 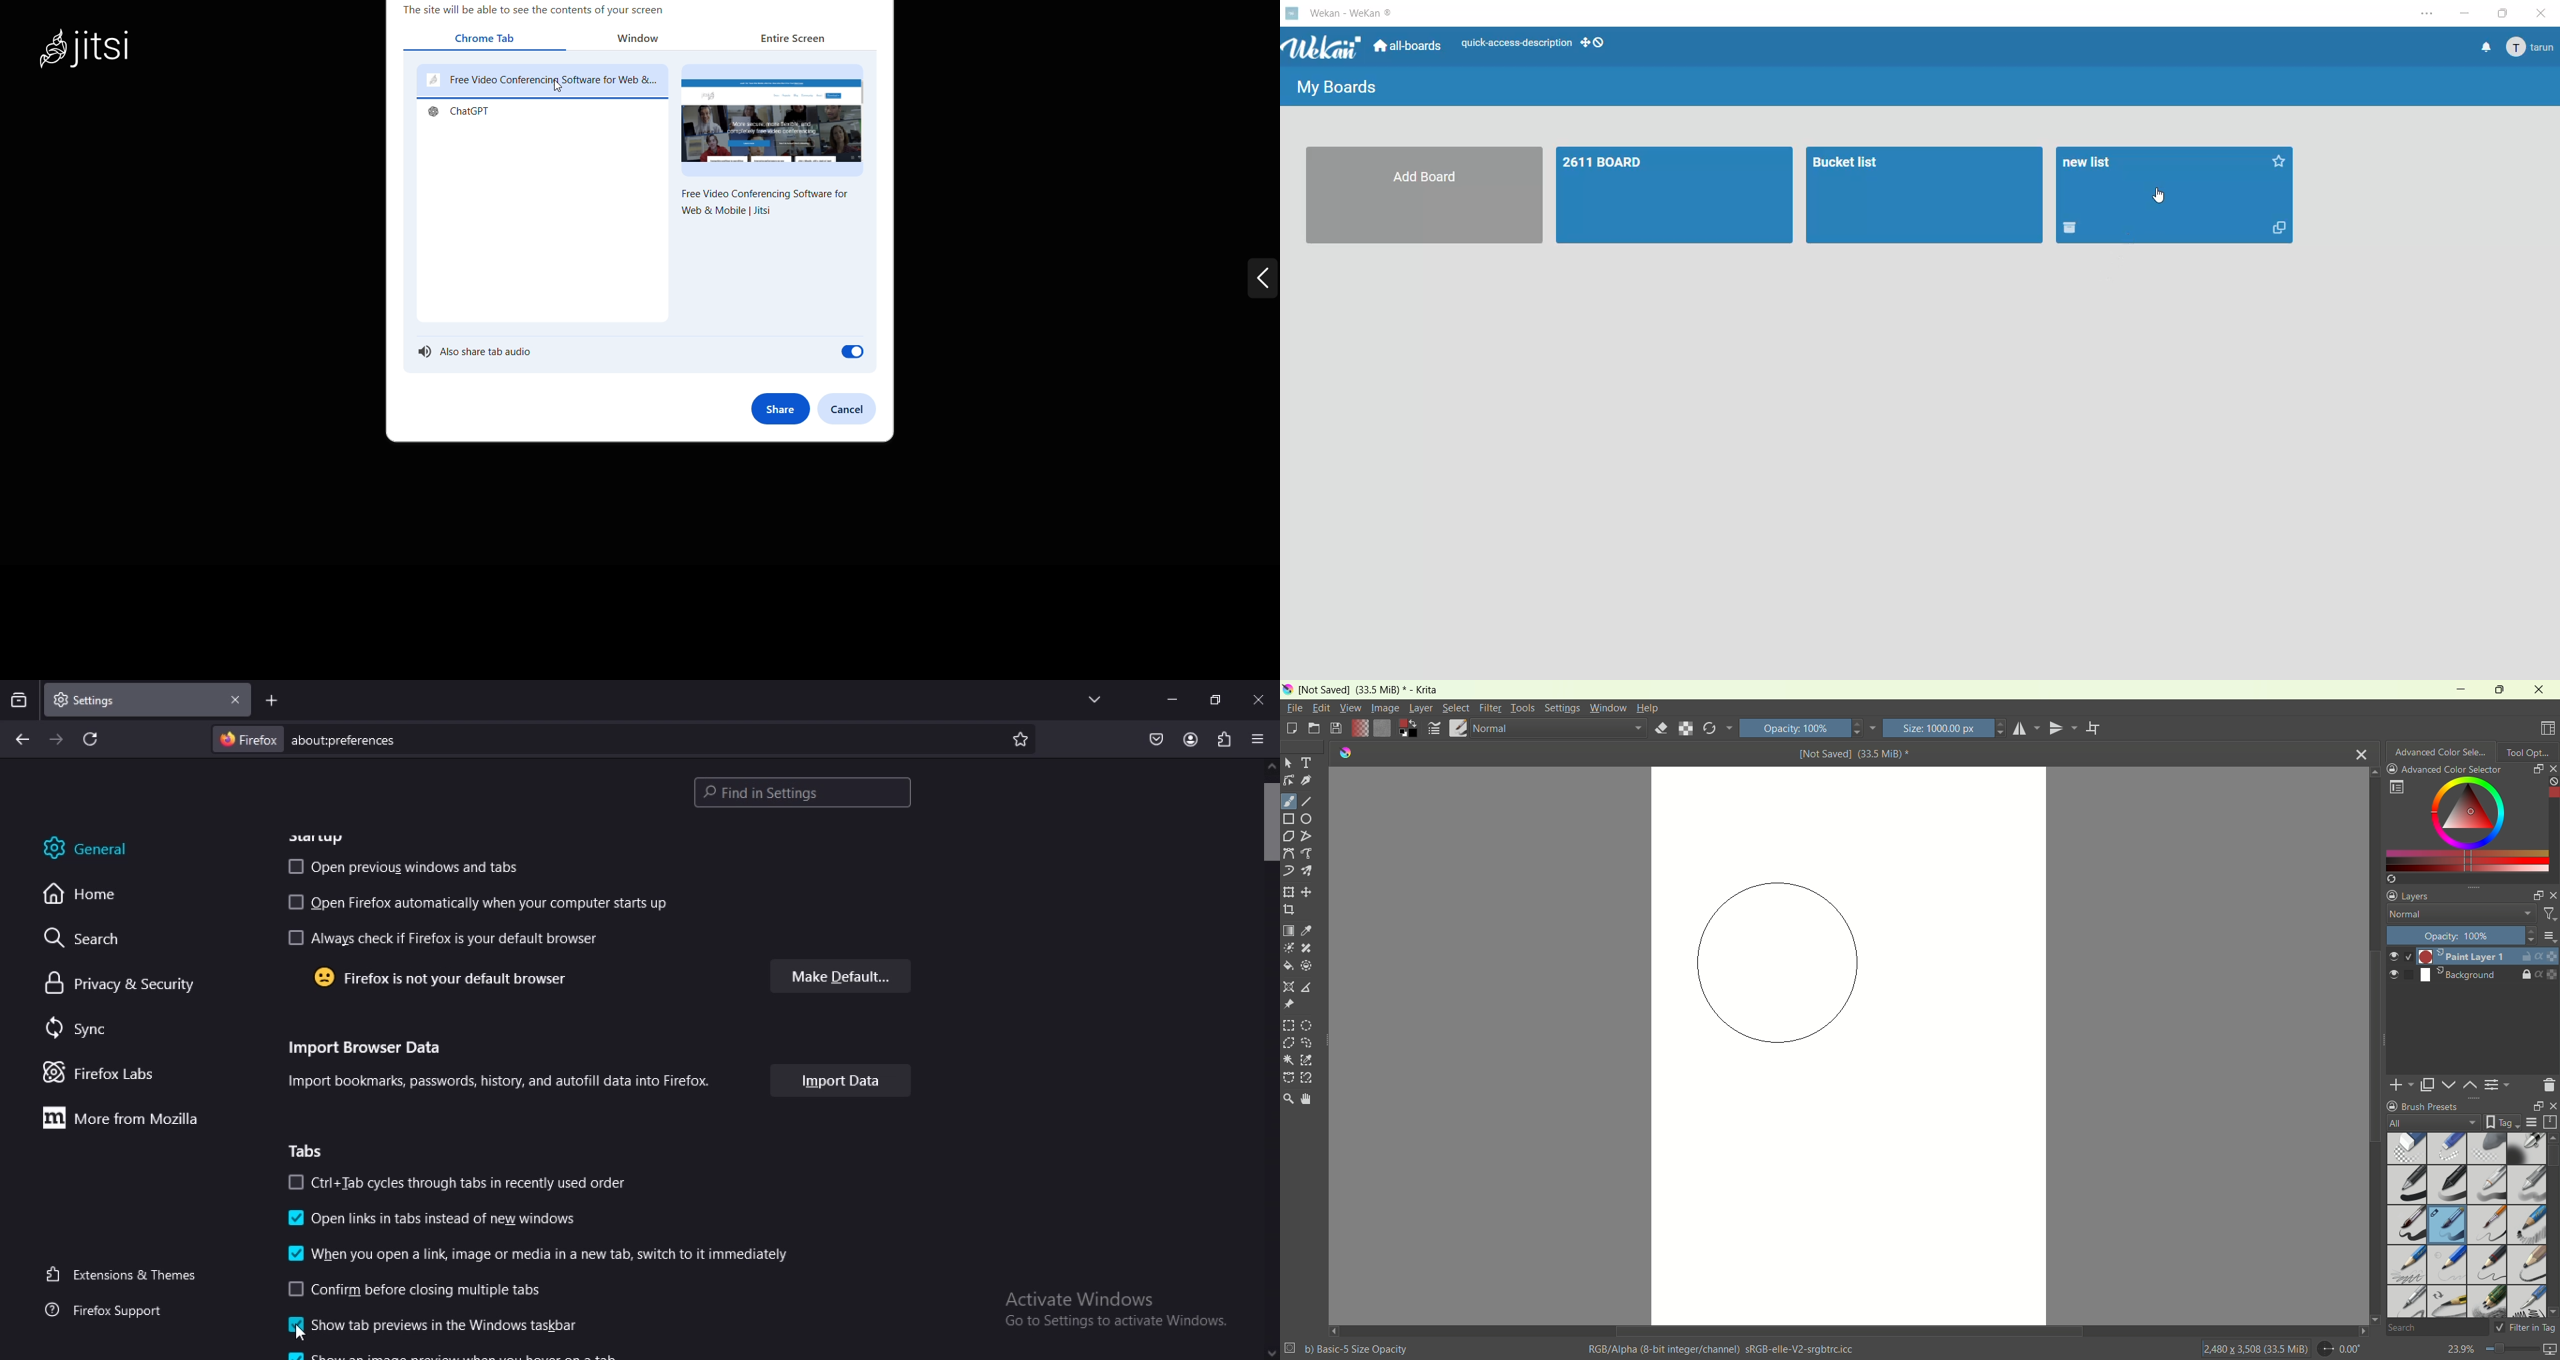 I want to click on find in settings, so click(x=798, y=792).